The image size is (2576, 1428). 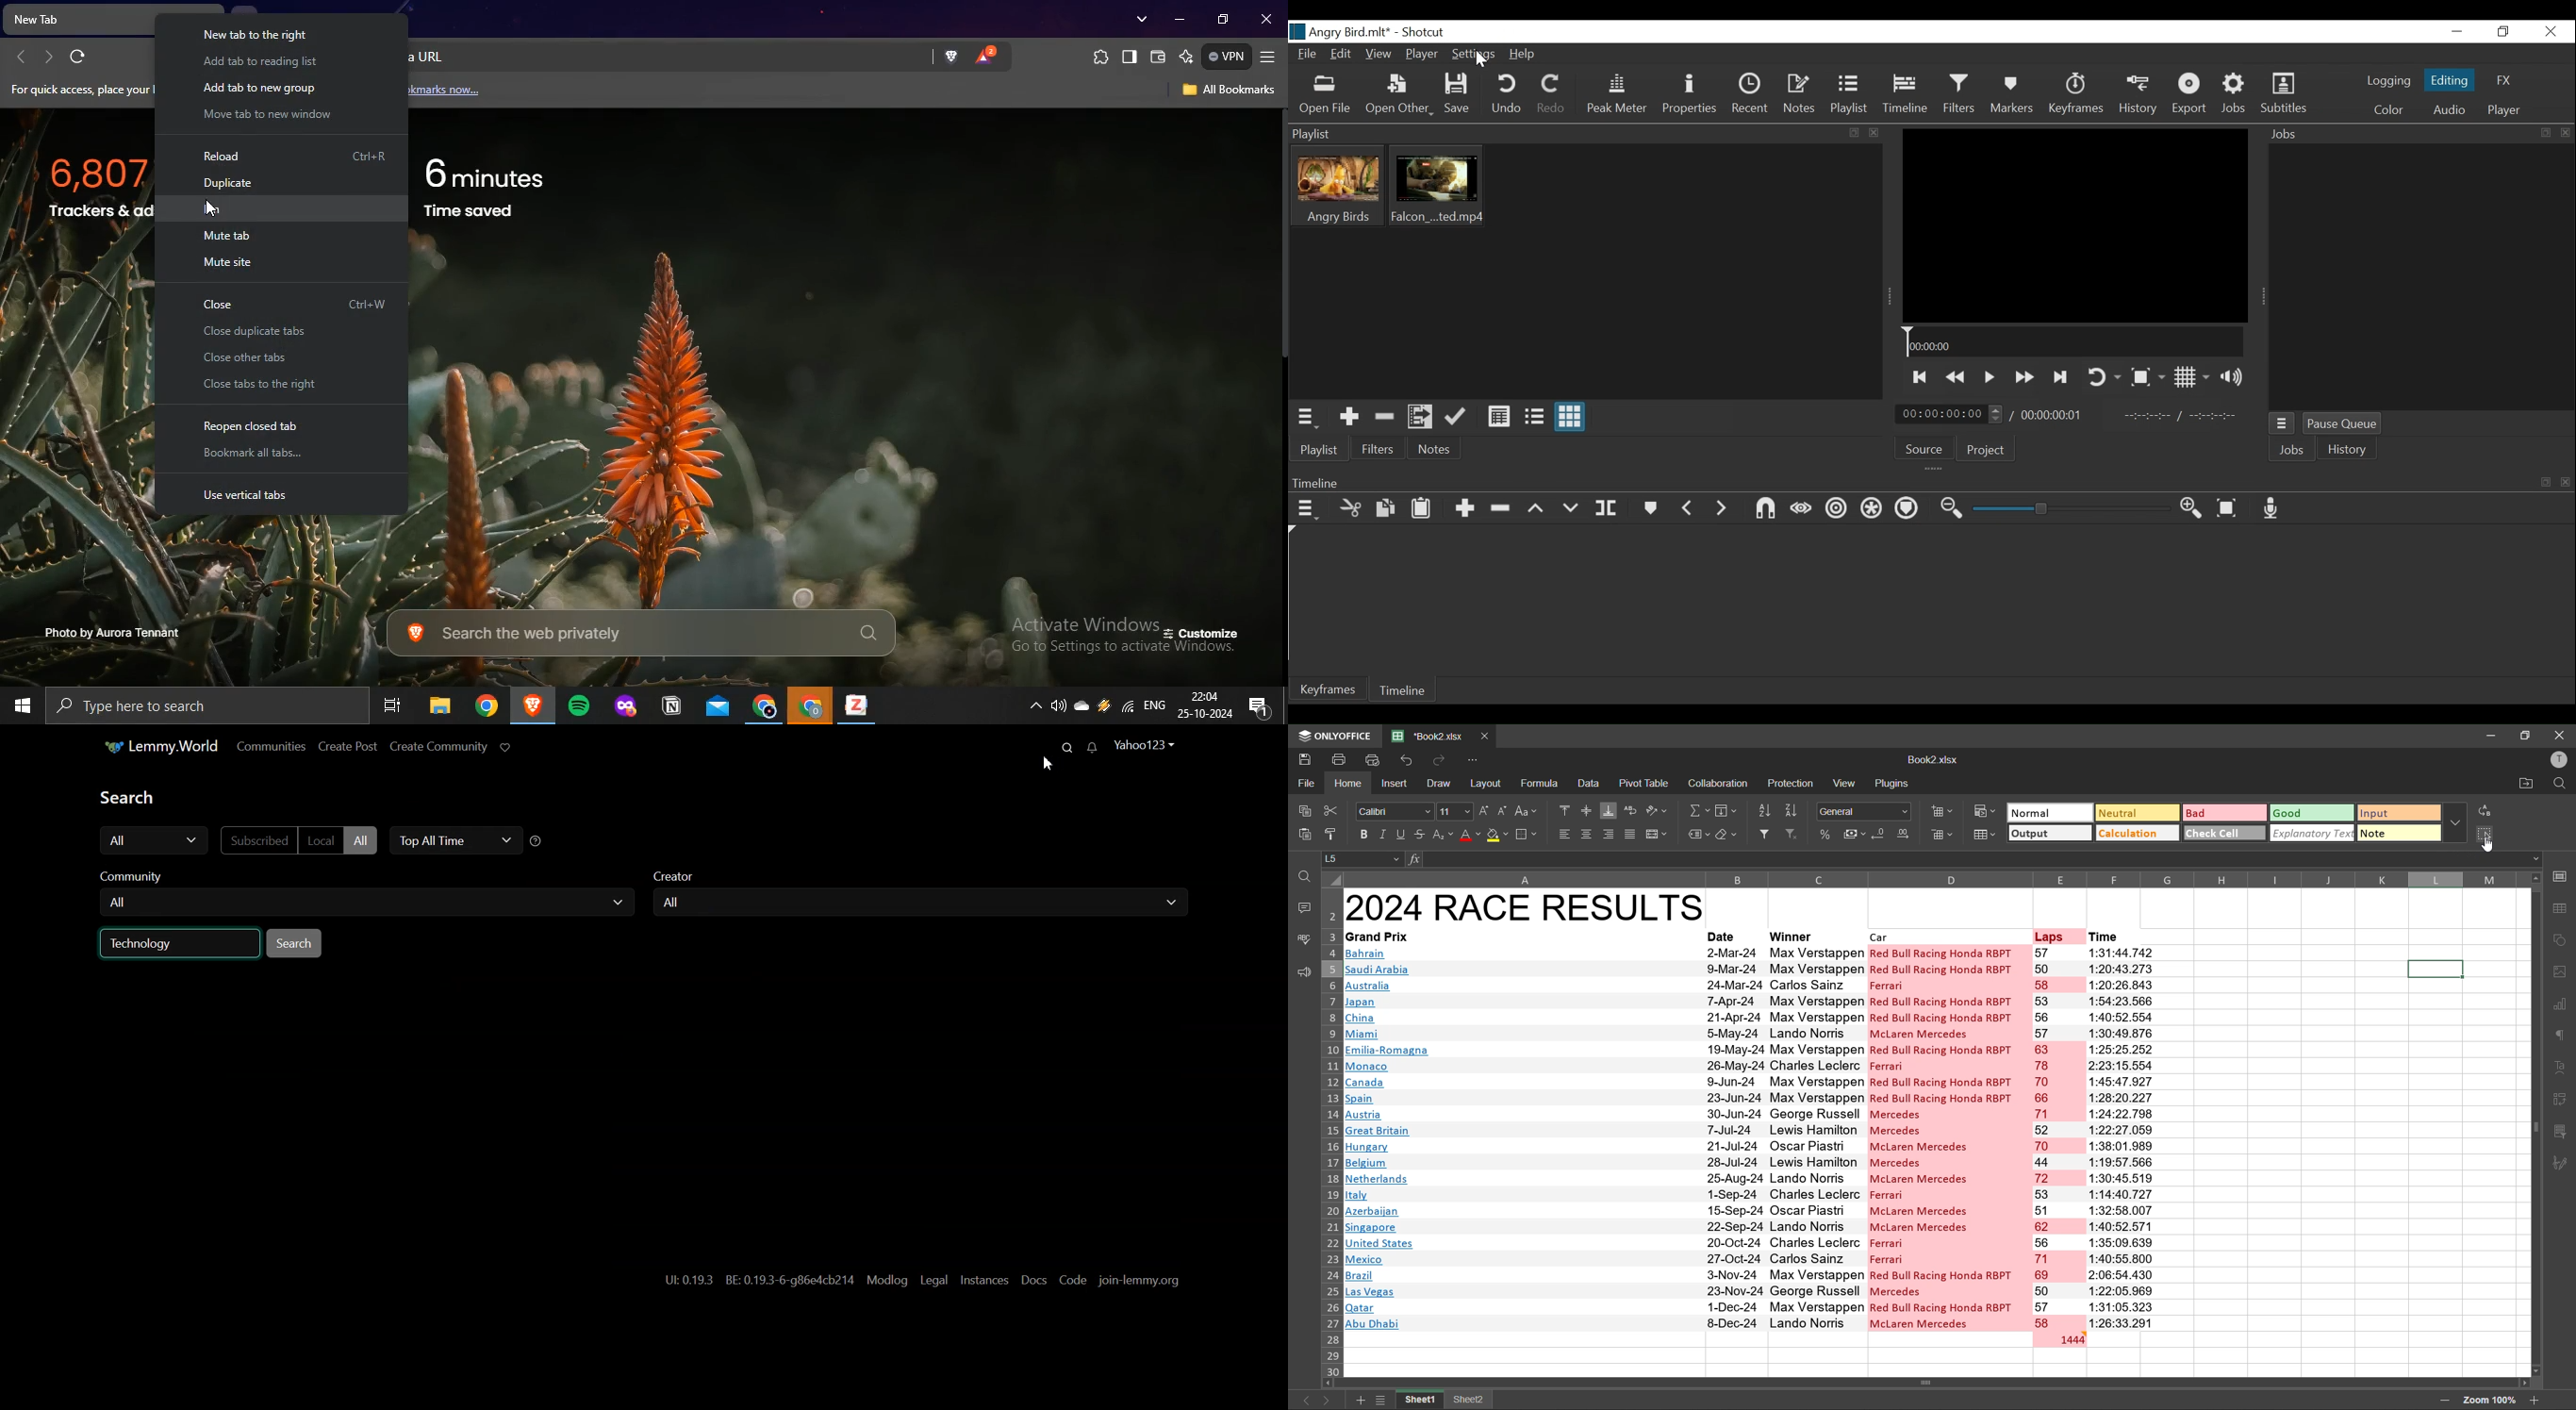 I want to click on History, so click(x=2348, y=450).